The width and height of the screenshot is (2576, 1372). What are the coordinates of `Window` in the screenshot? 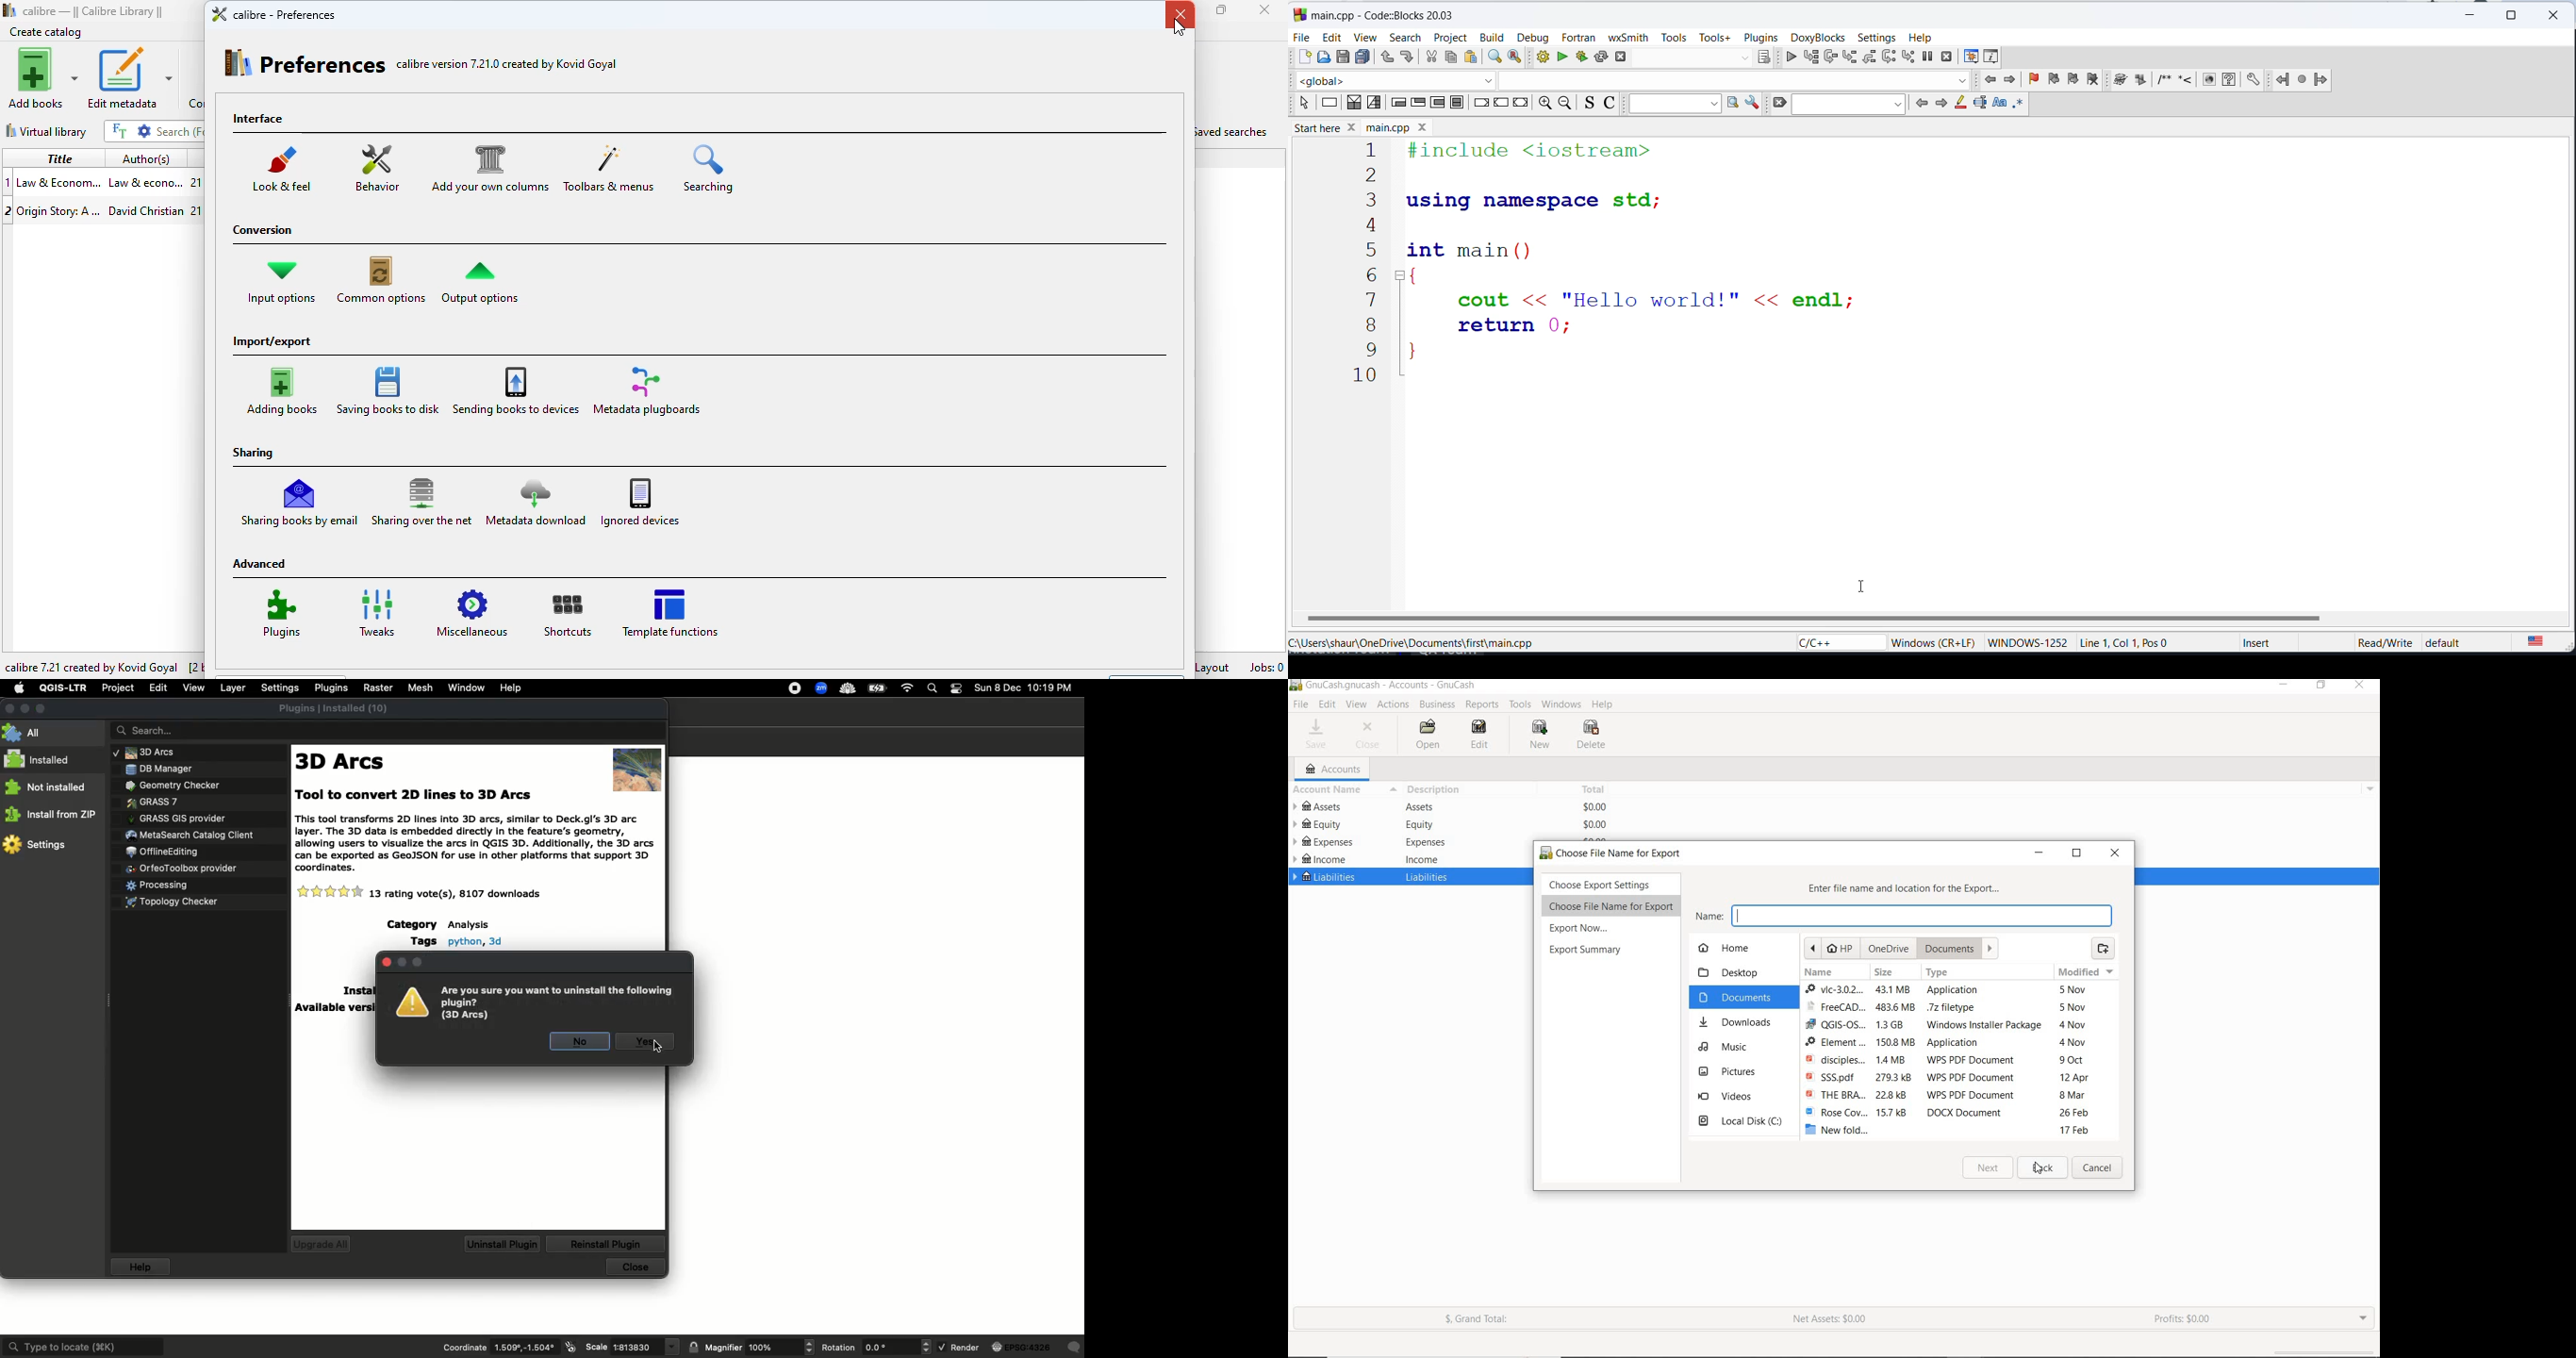 It's located at (466, 687).